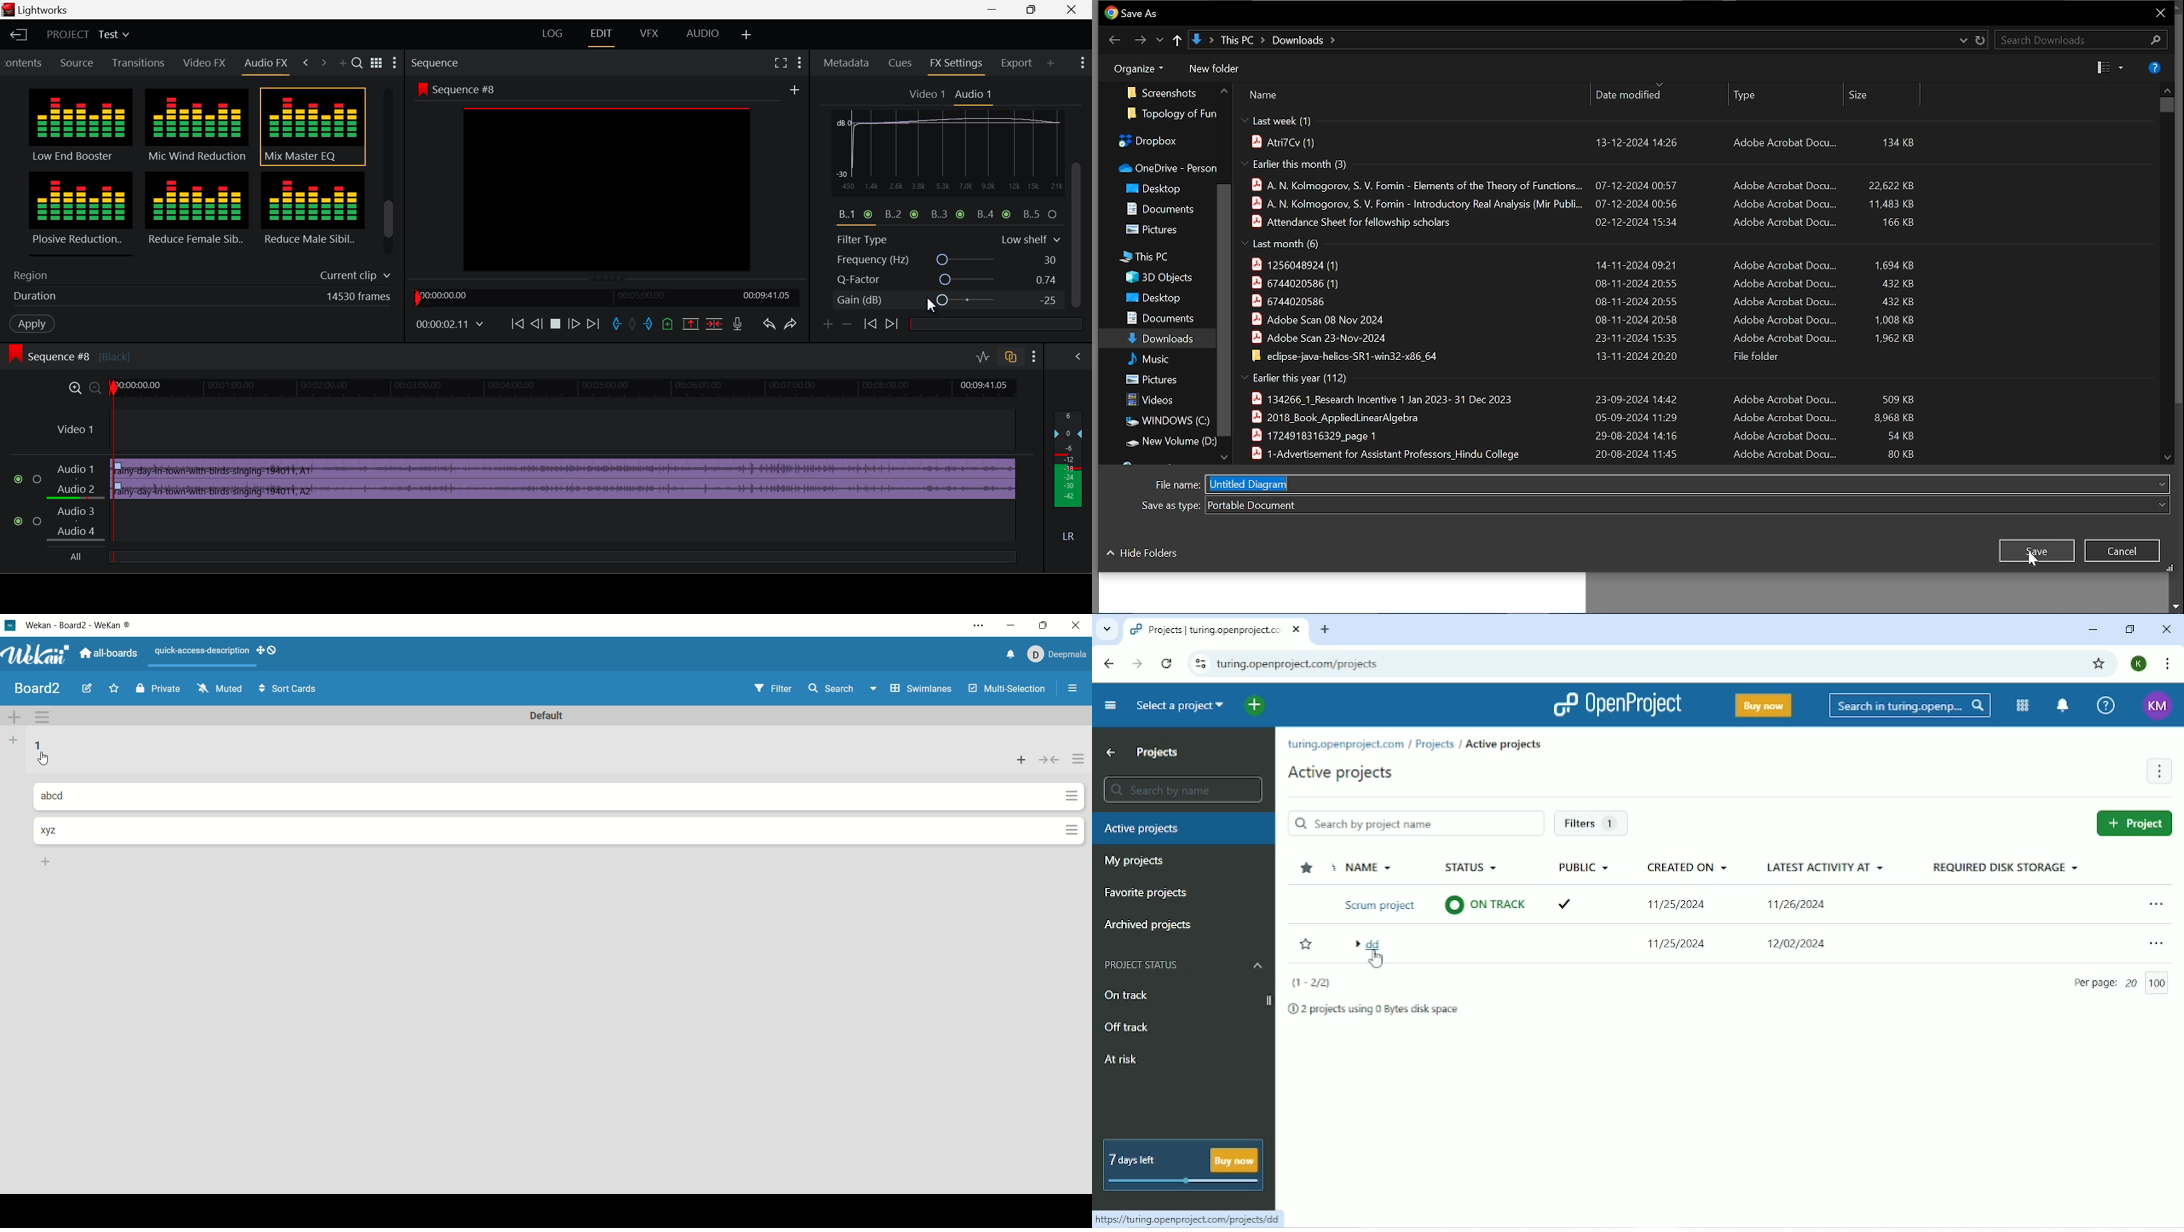  What do you see at coordinates (1336, 415) in the screenshot?
I see `B 2018 Book AppliedLinearAlqebra` at bounding box center [1336, 415].